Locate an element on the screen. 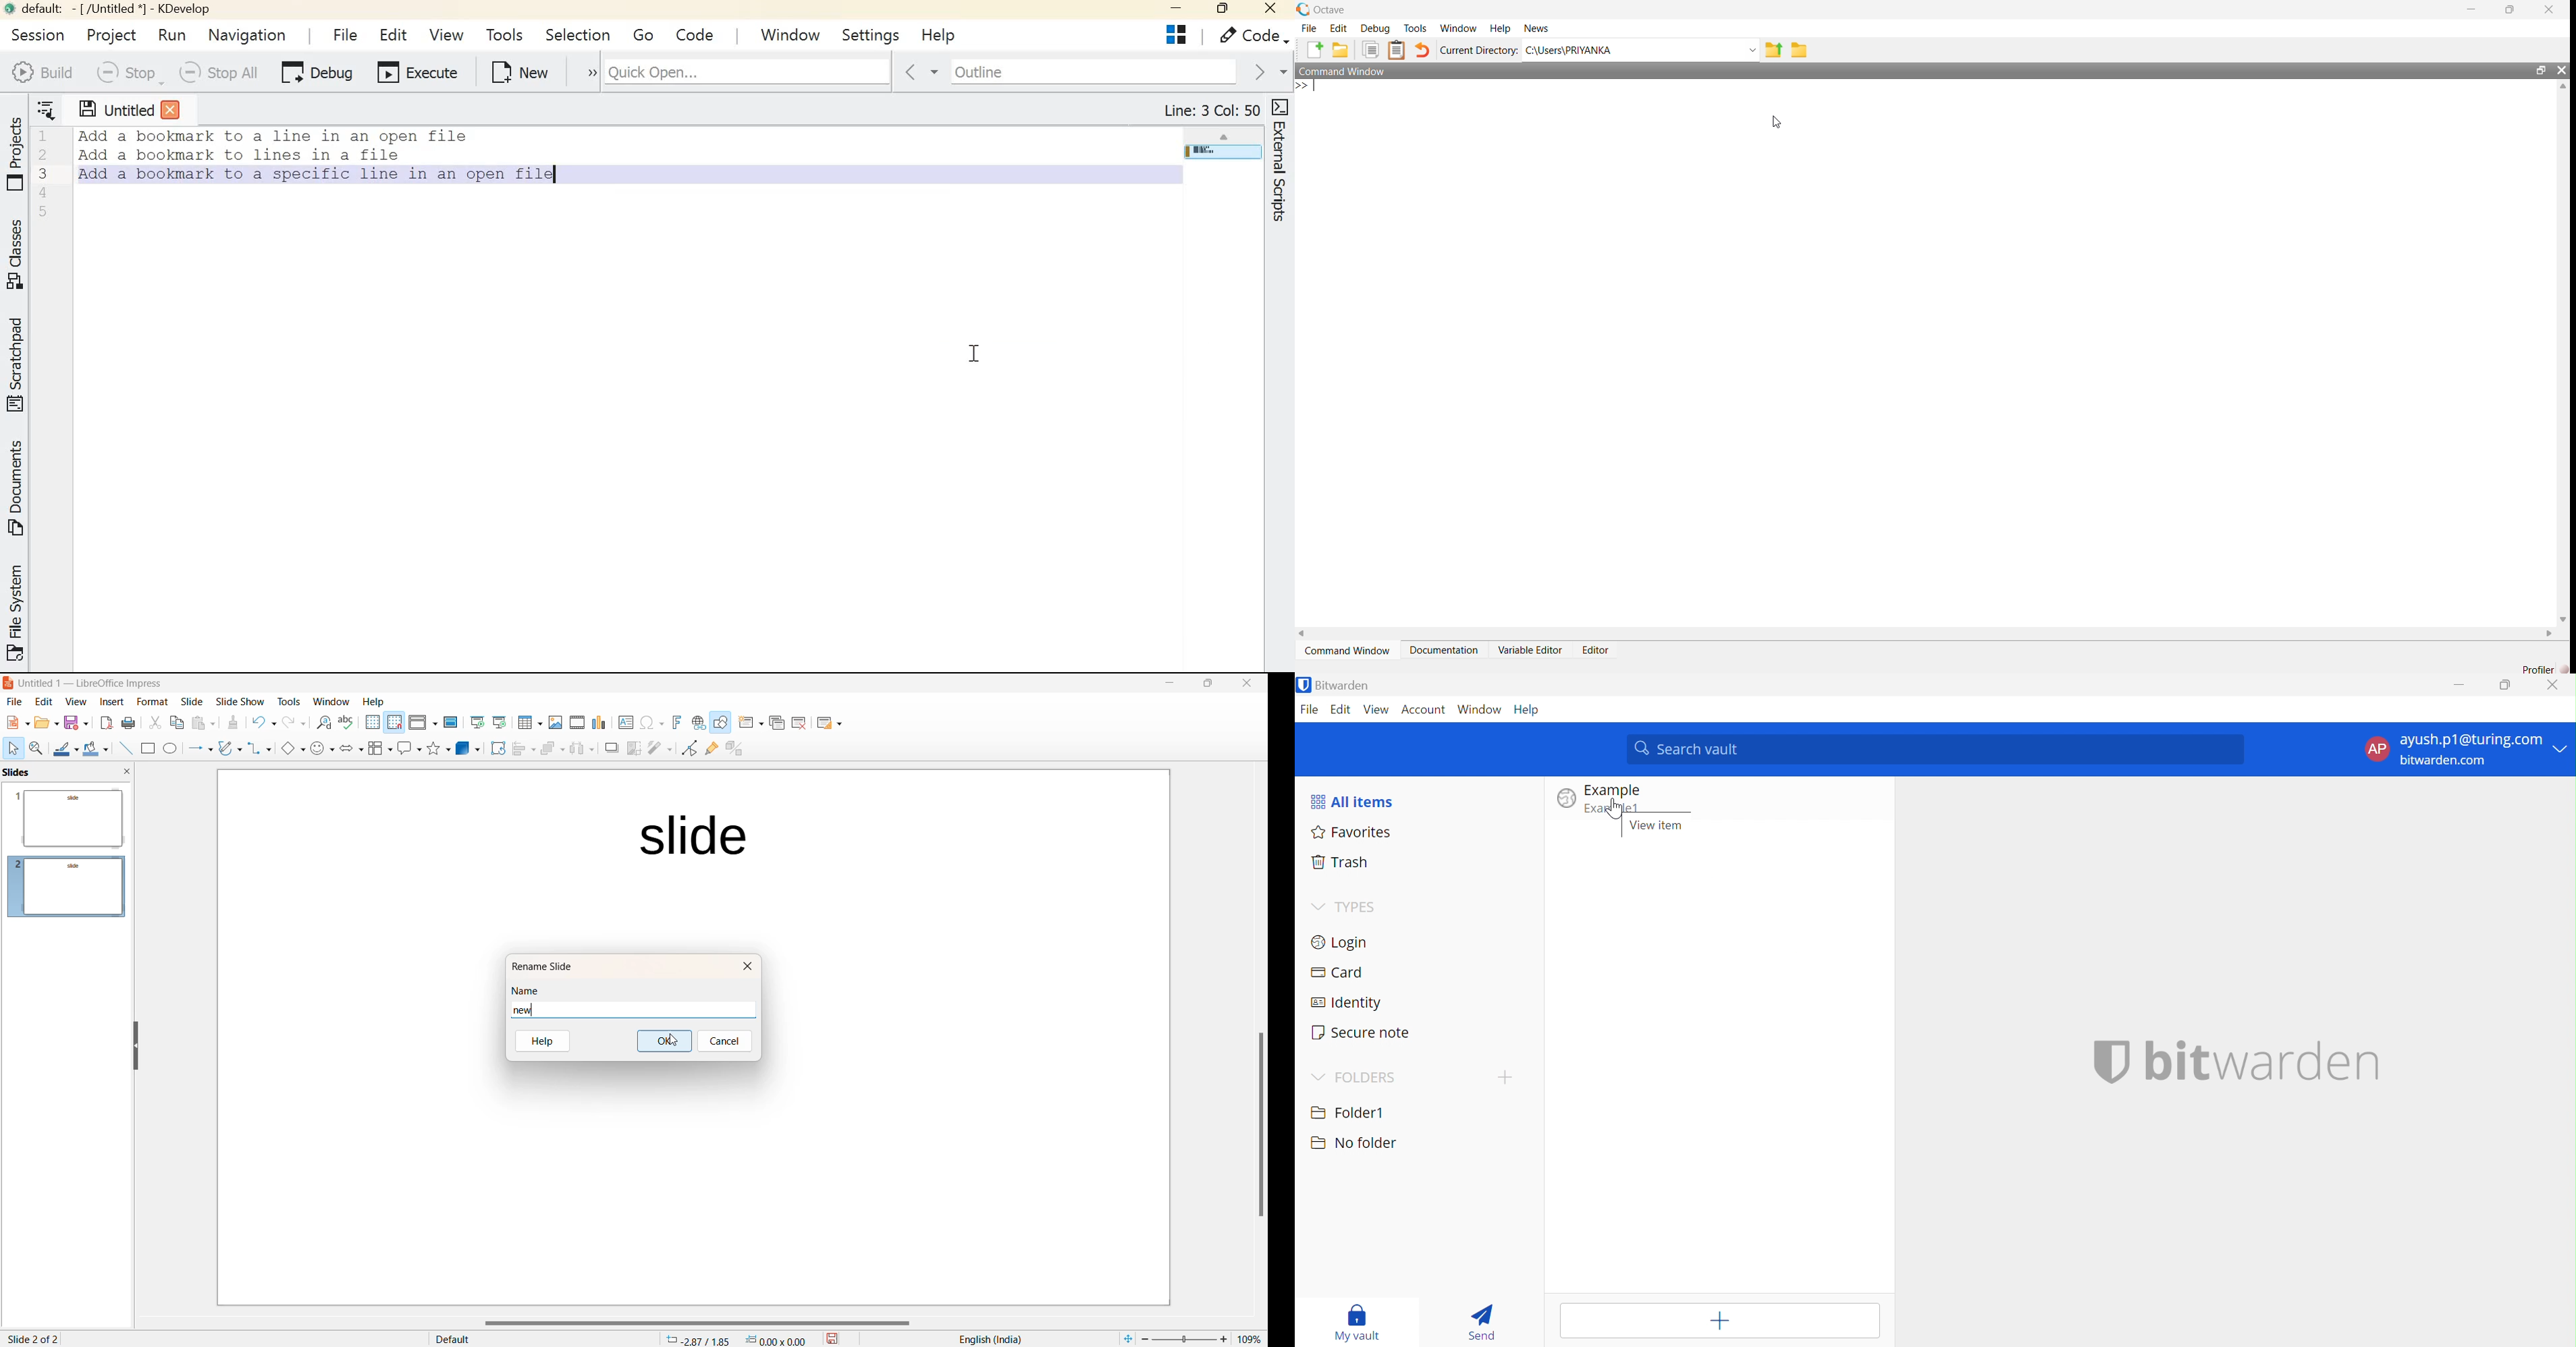 Image resolution: width=2576 pixels, height=1372 pixels. close is located at coordinates (1247, 685).